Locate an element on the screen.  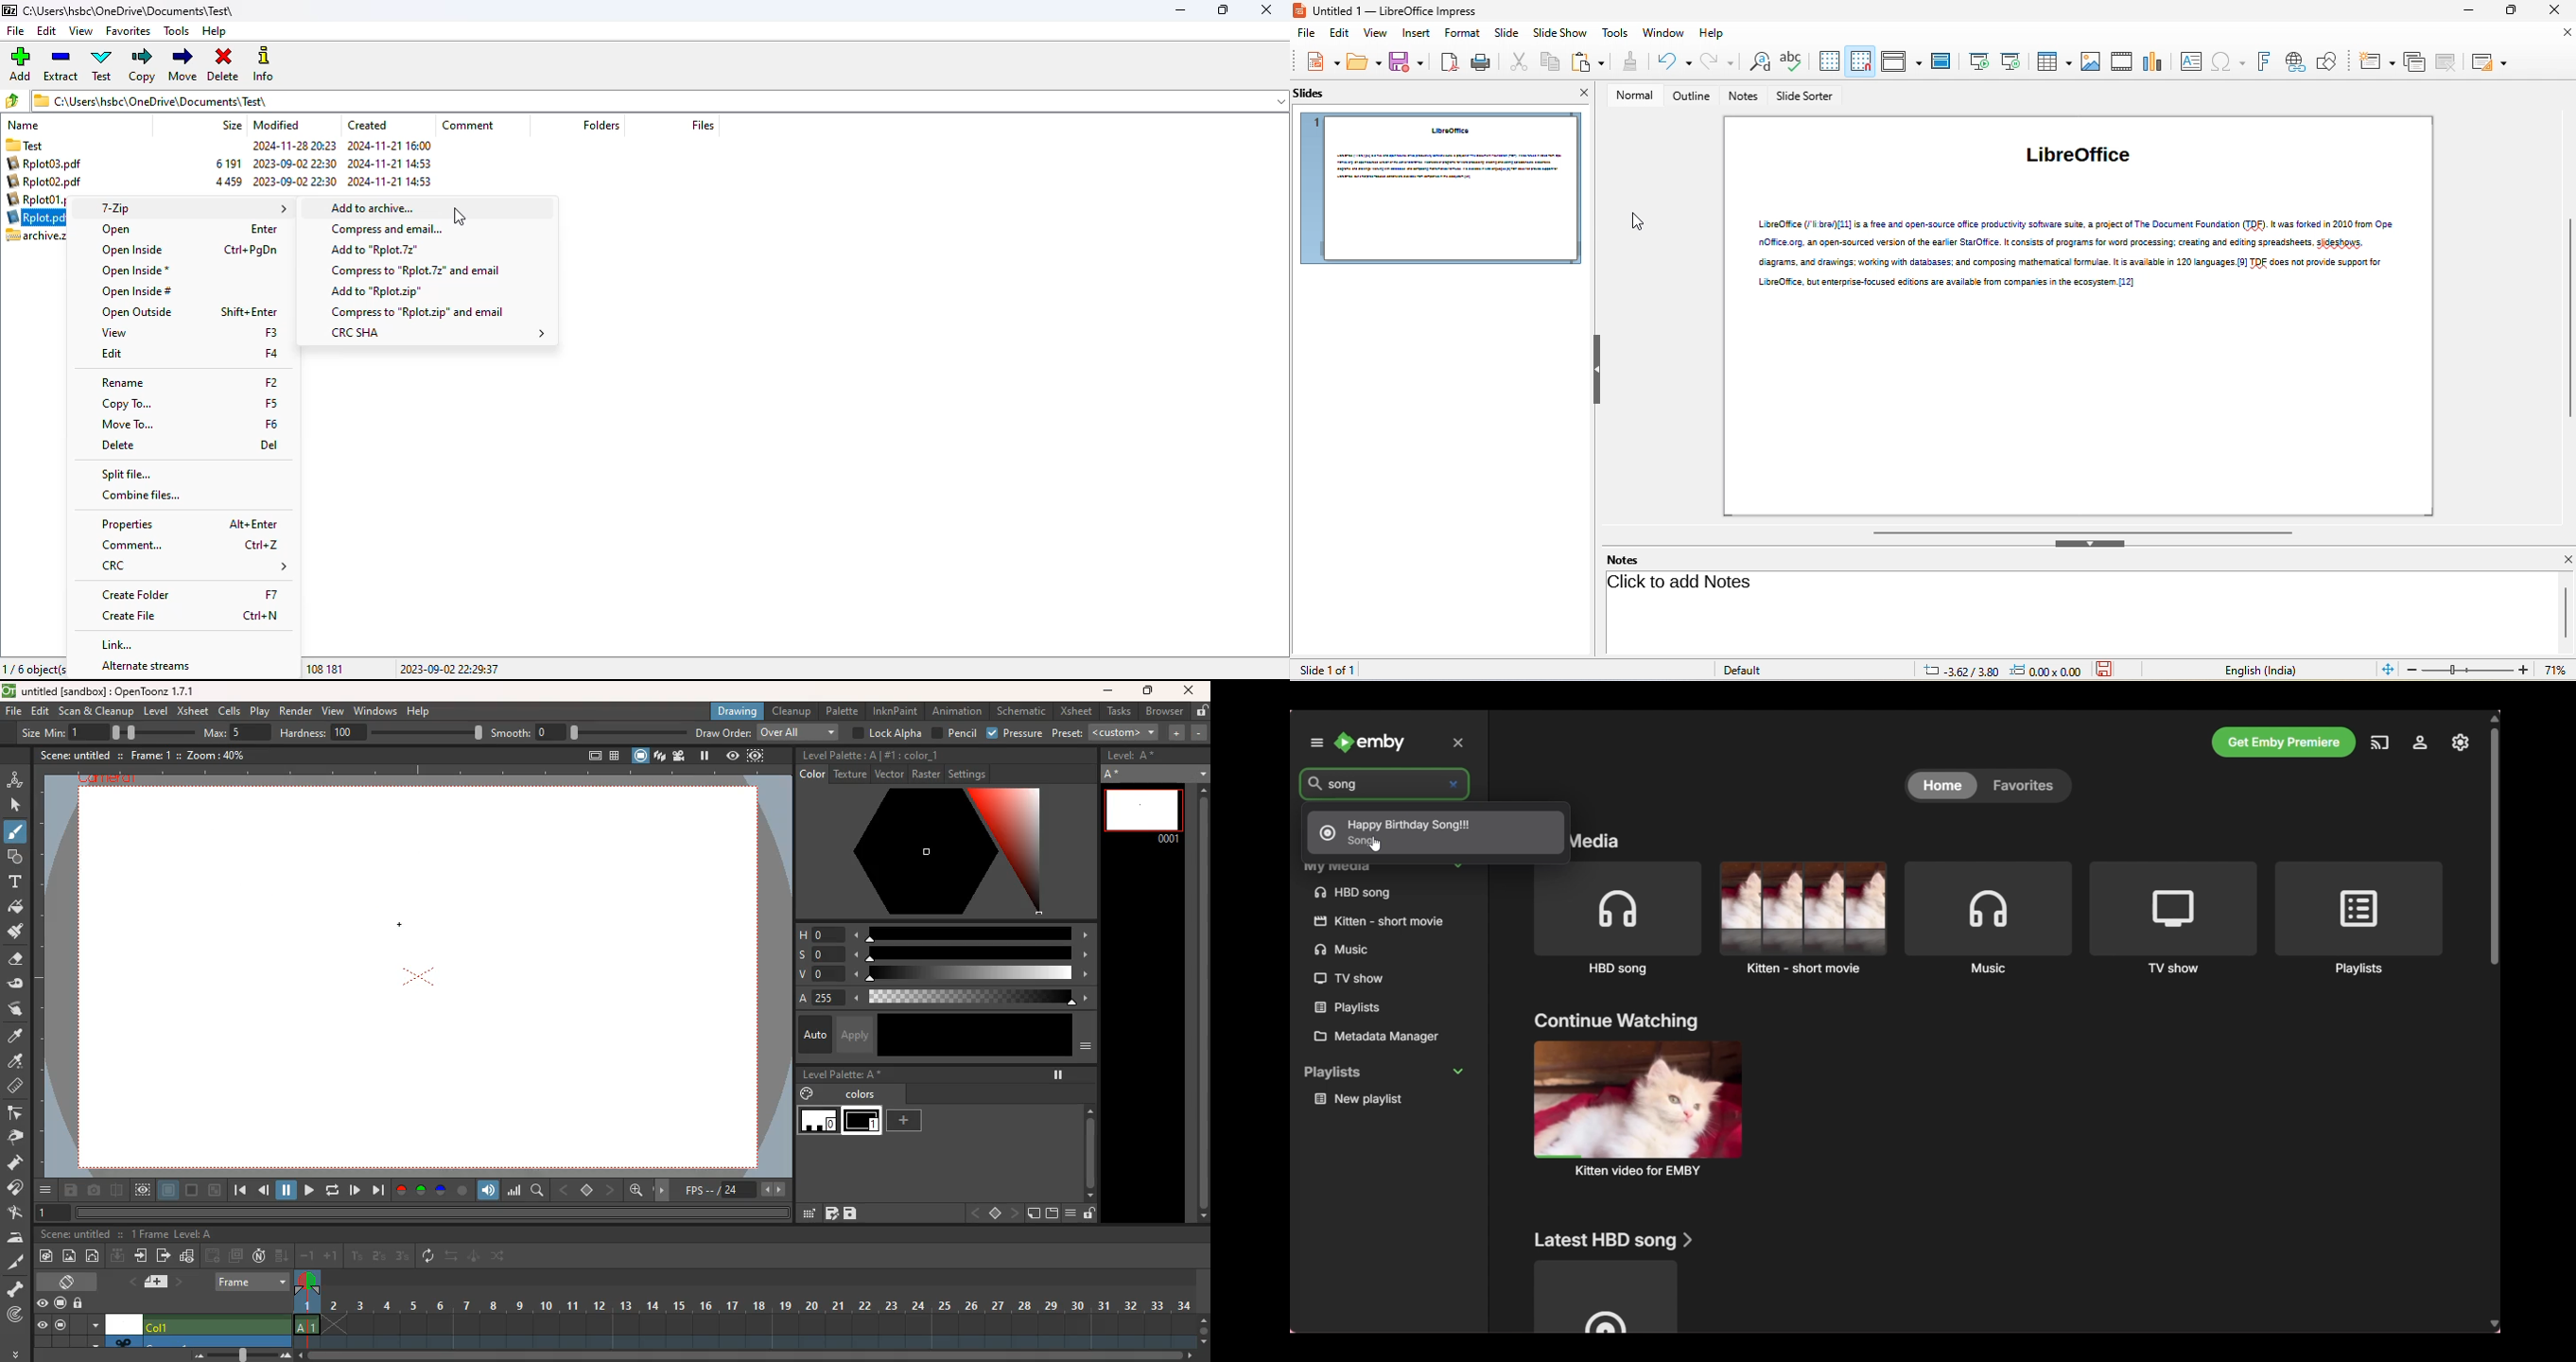
copy to is located at coordinates (128, 404).